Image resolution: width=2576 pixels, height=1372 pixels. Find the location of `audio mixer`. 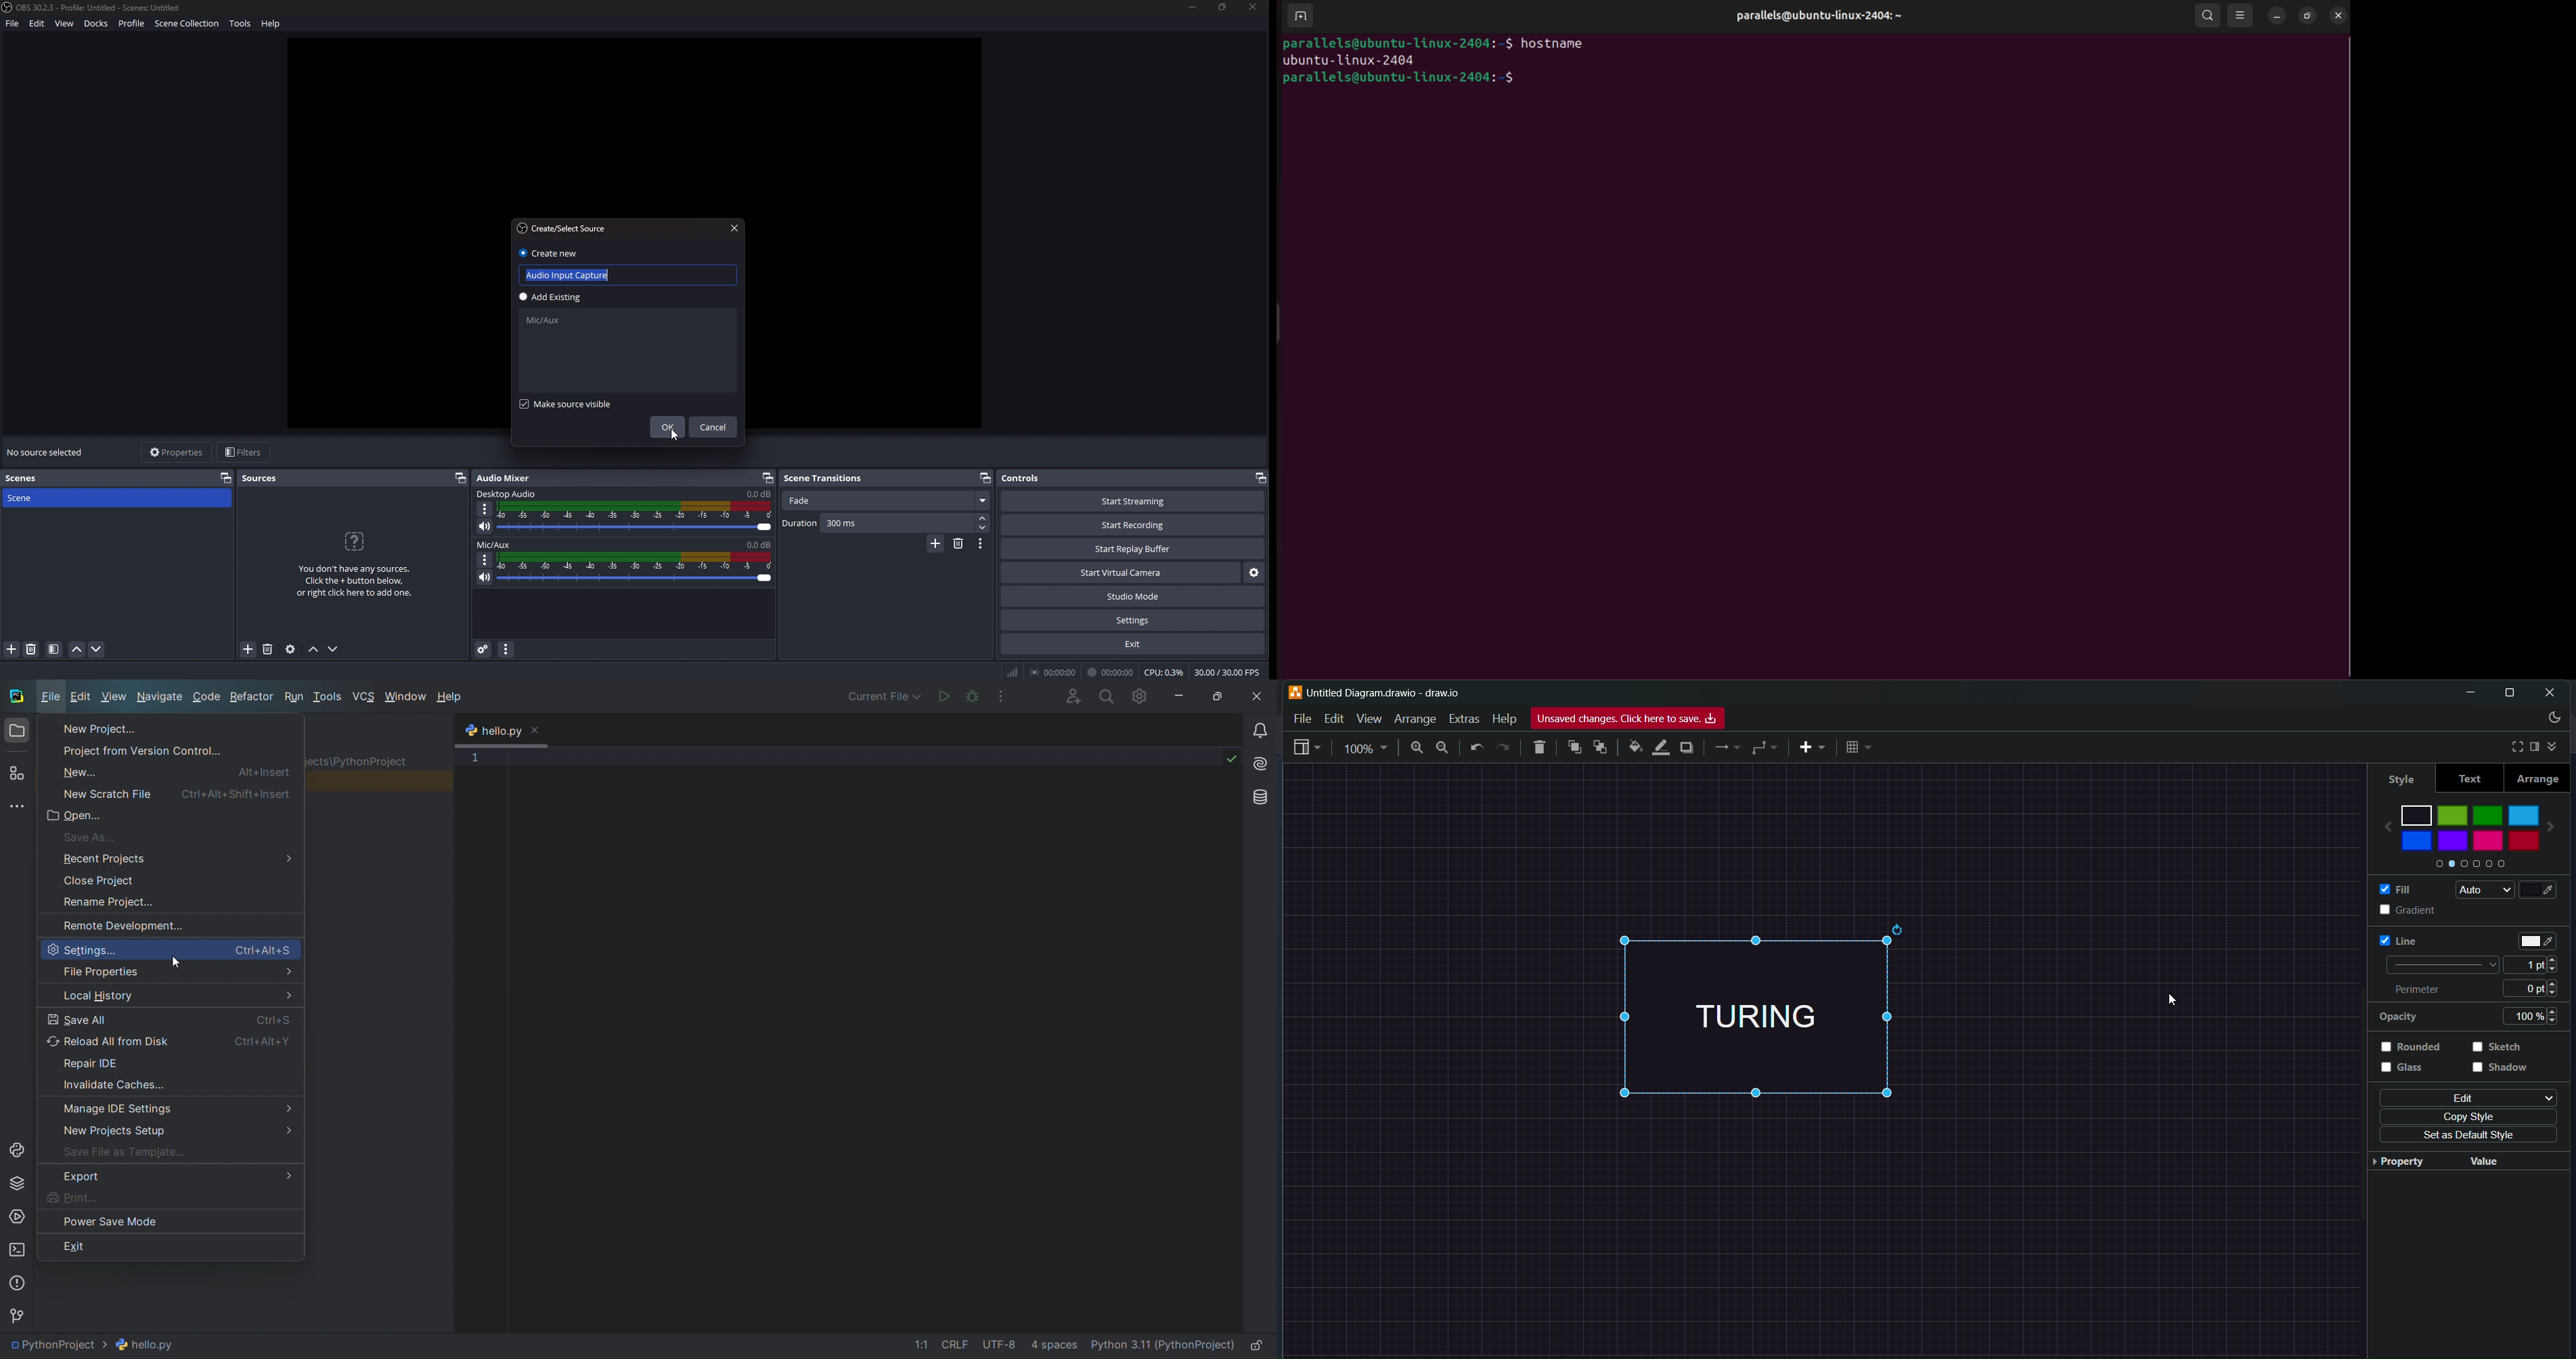

audio mixer is located at coordinates (510, 477).